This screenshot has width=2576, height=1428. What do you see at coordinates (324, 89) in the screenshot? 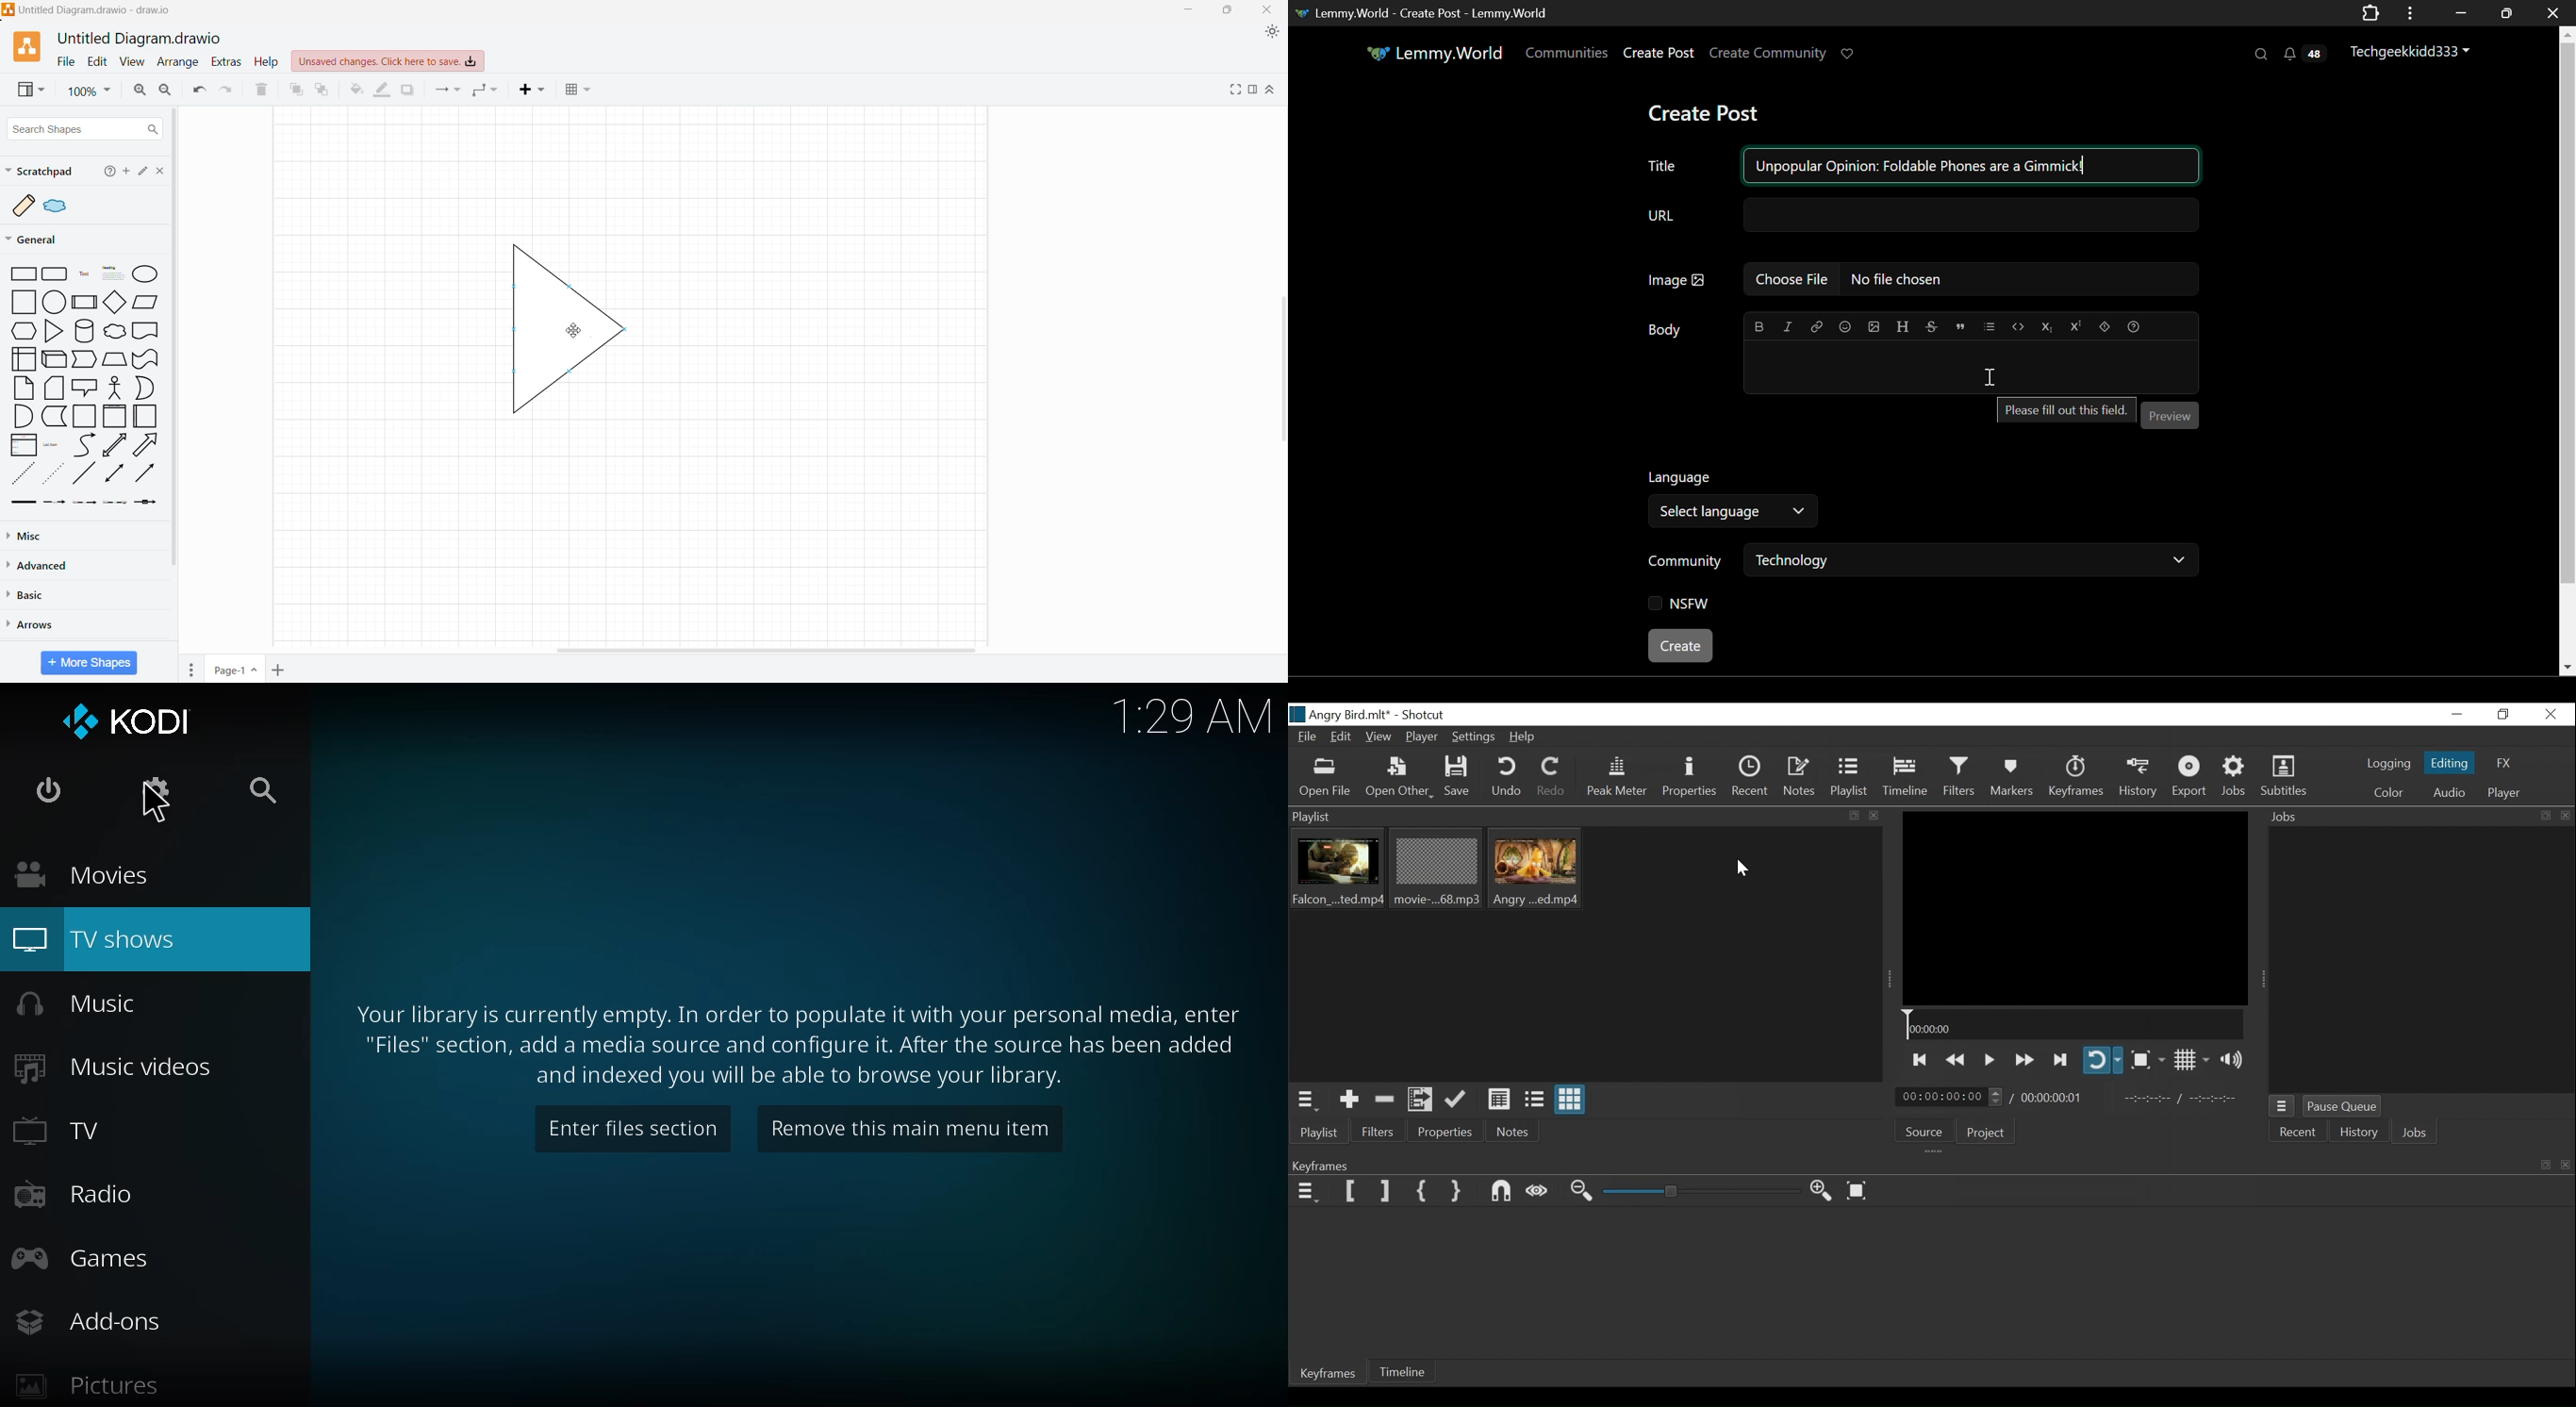
I see `To Back` at bounding box center [324, 89].